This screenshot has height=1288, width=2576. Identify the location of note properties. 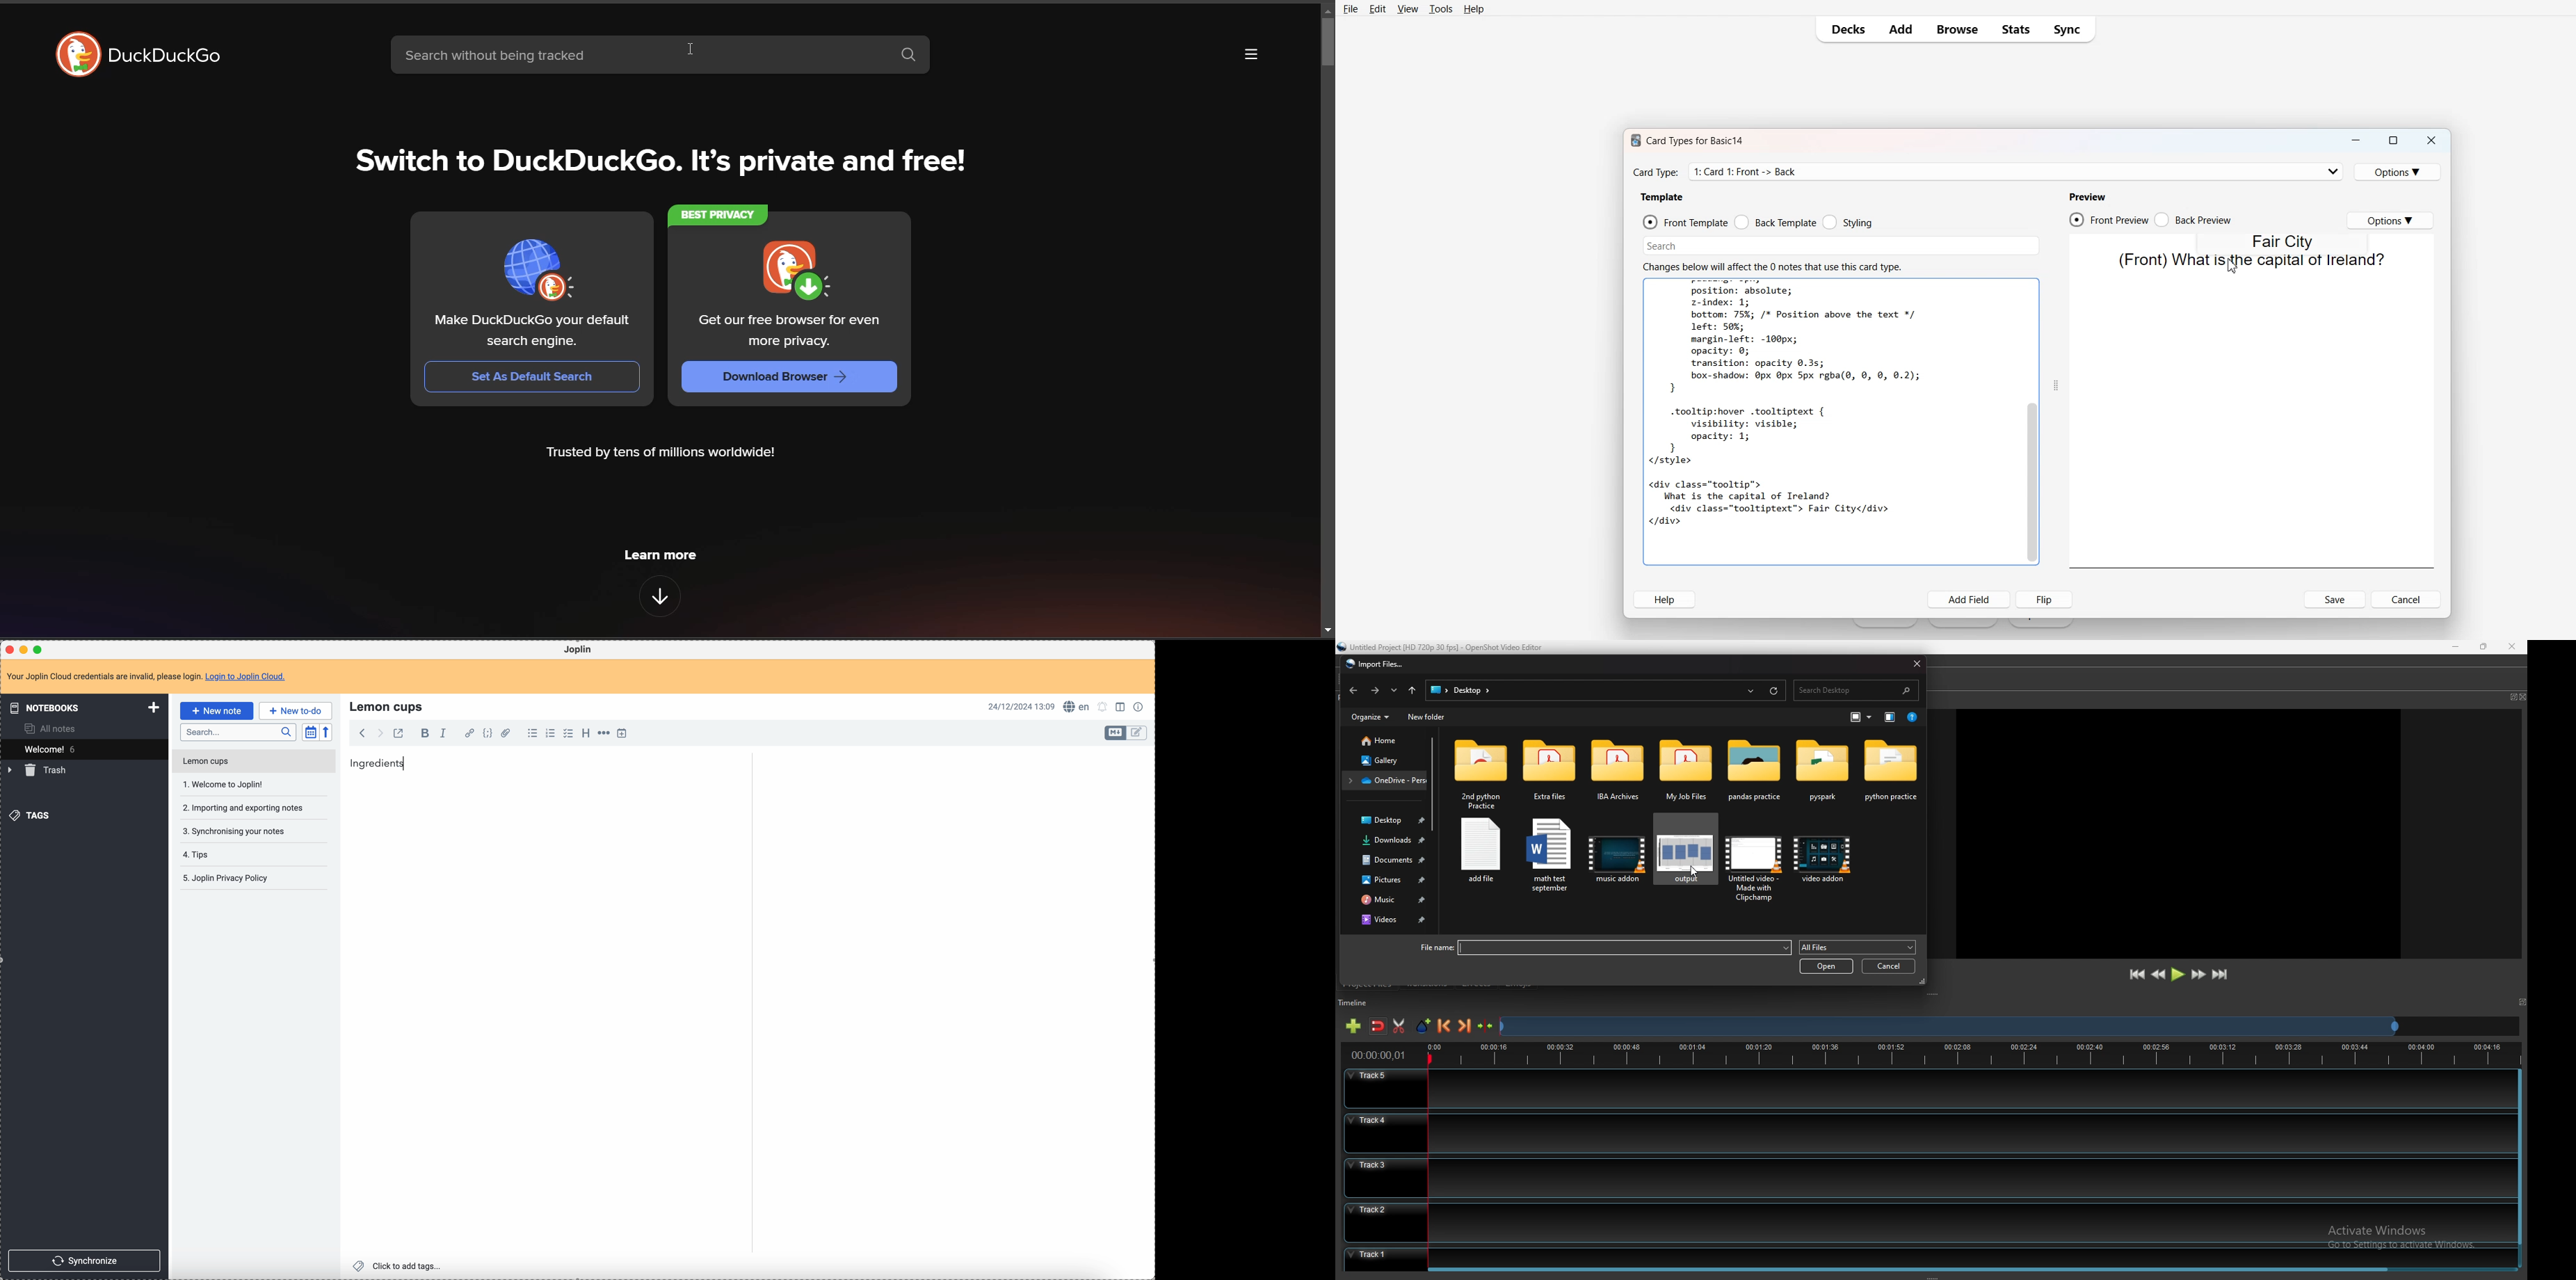
(1141, 706).